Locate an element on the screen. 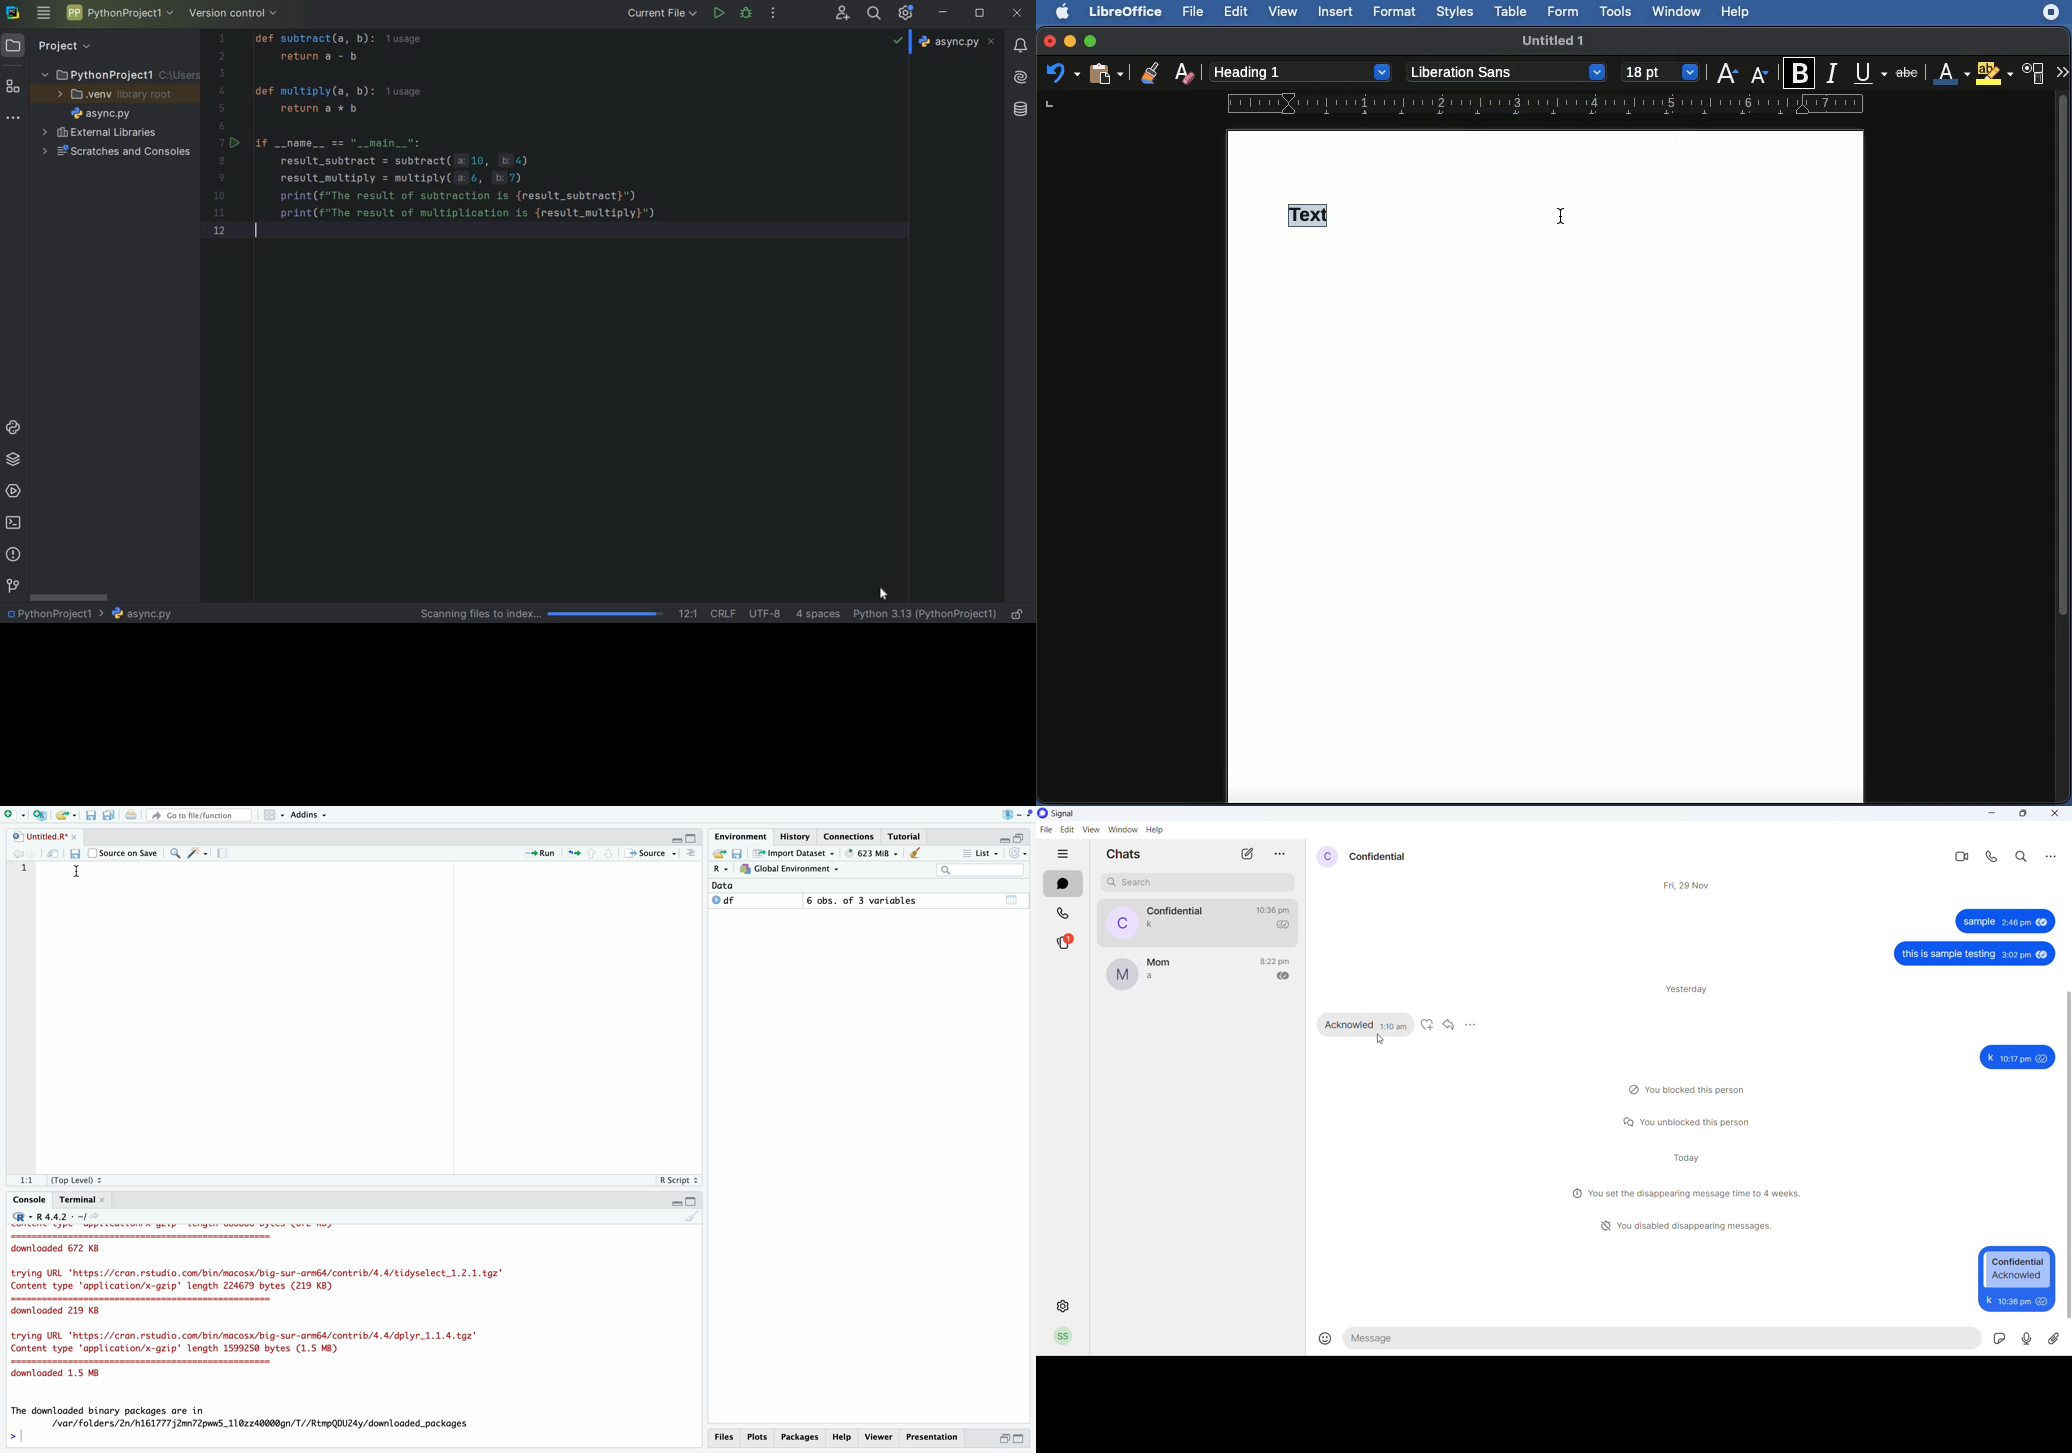  edit is located at coordinates (1067, 830).